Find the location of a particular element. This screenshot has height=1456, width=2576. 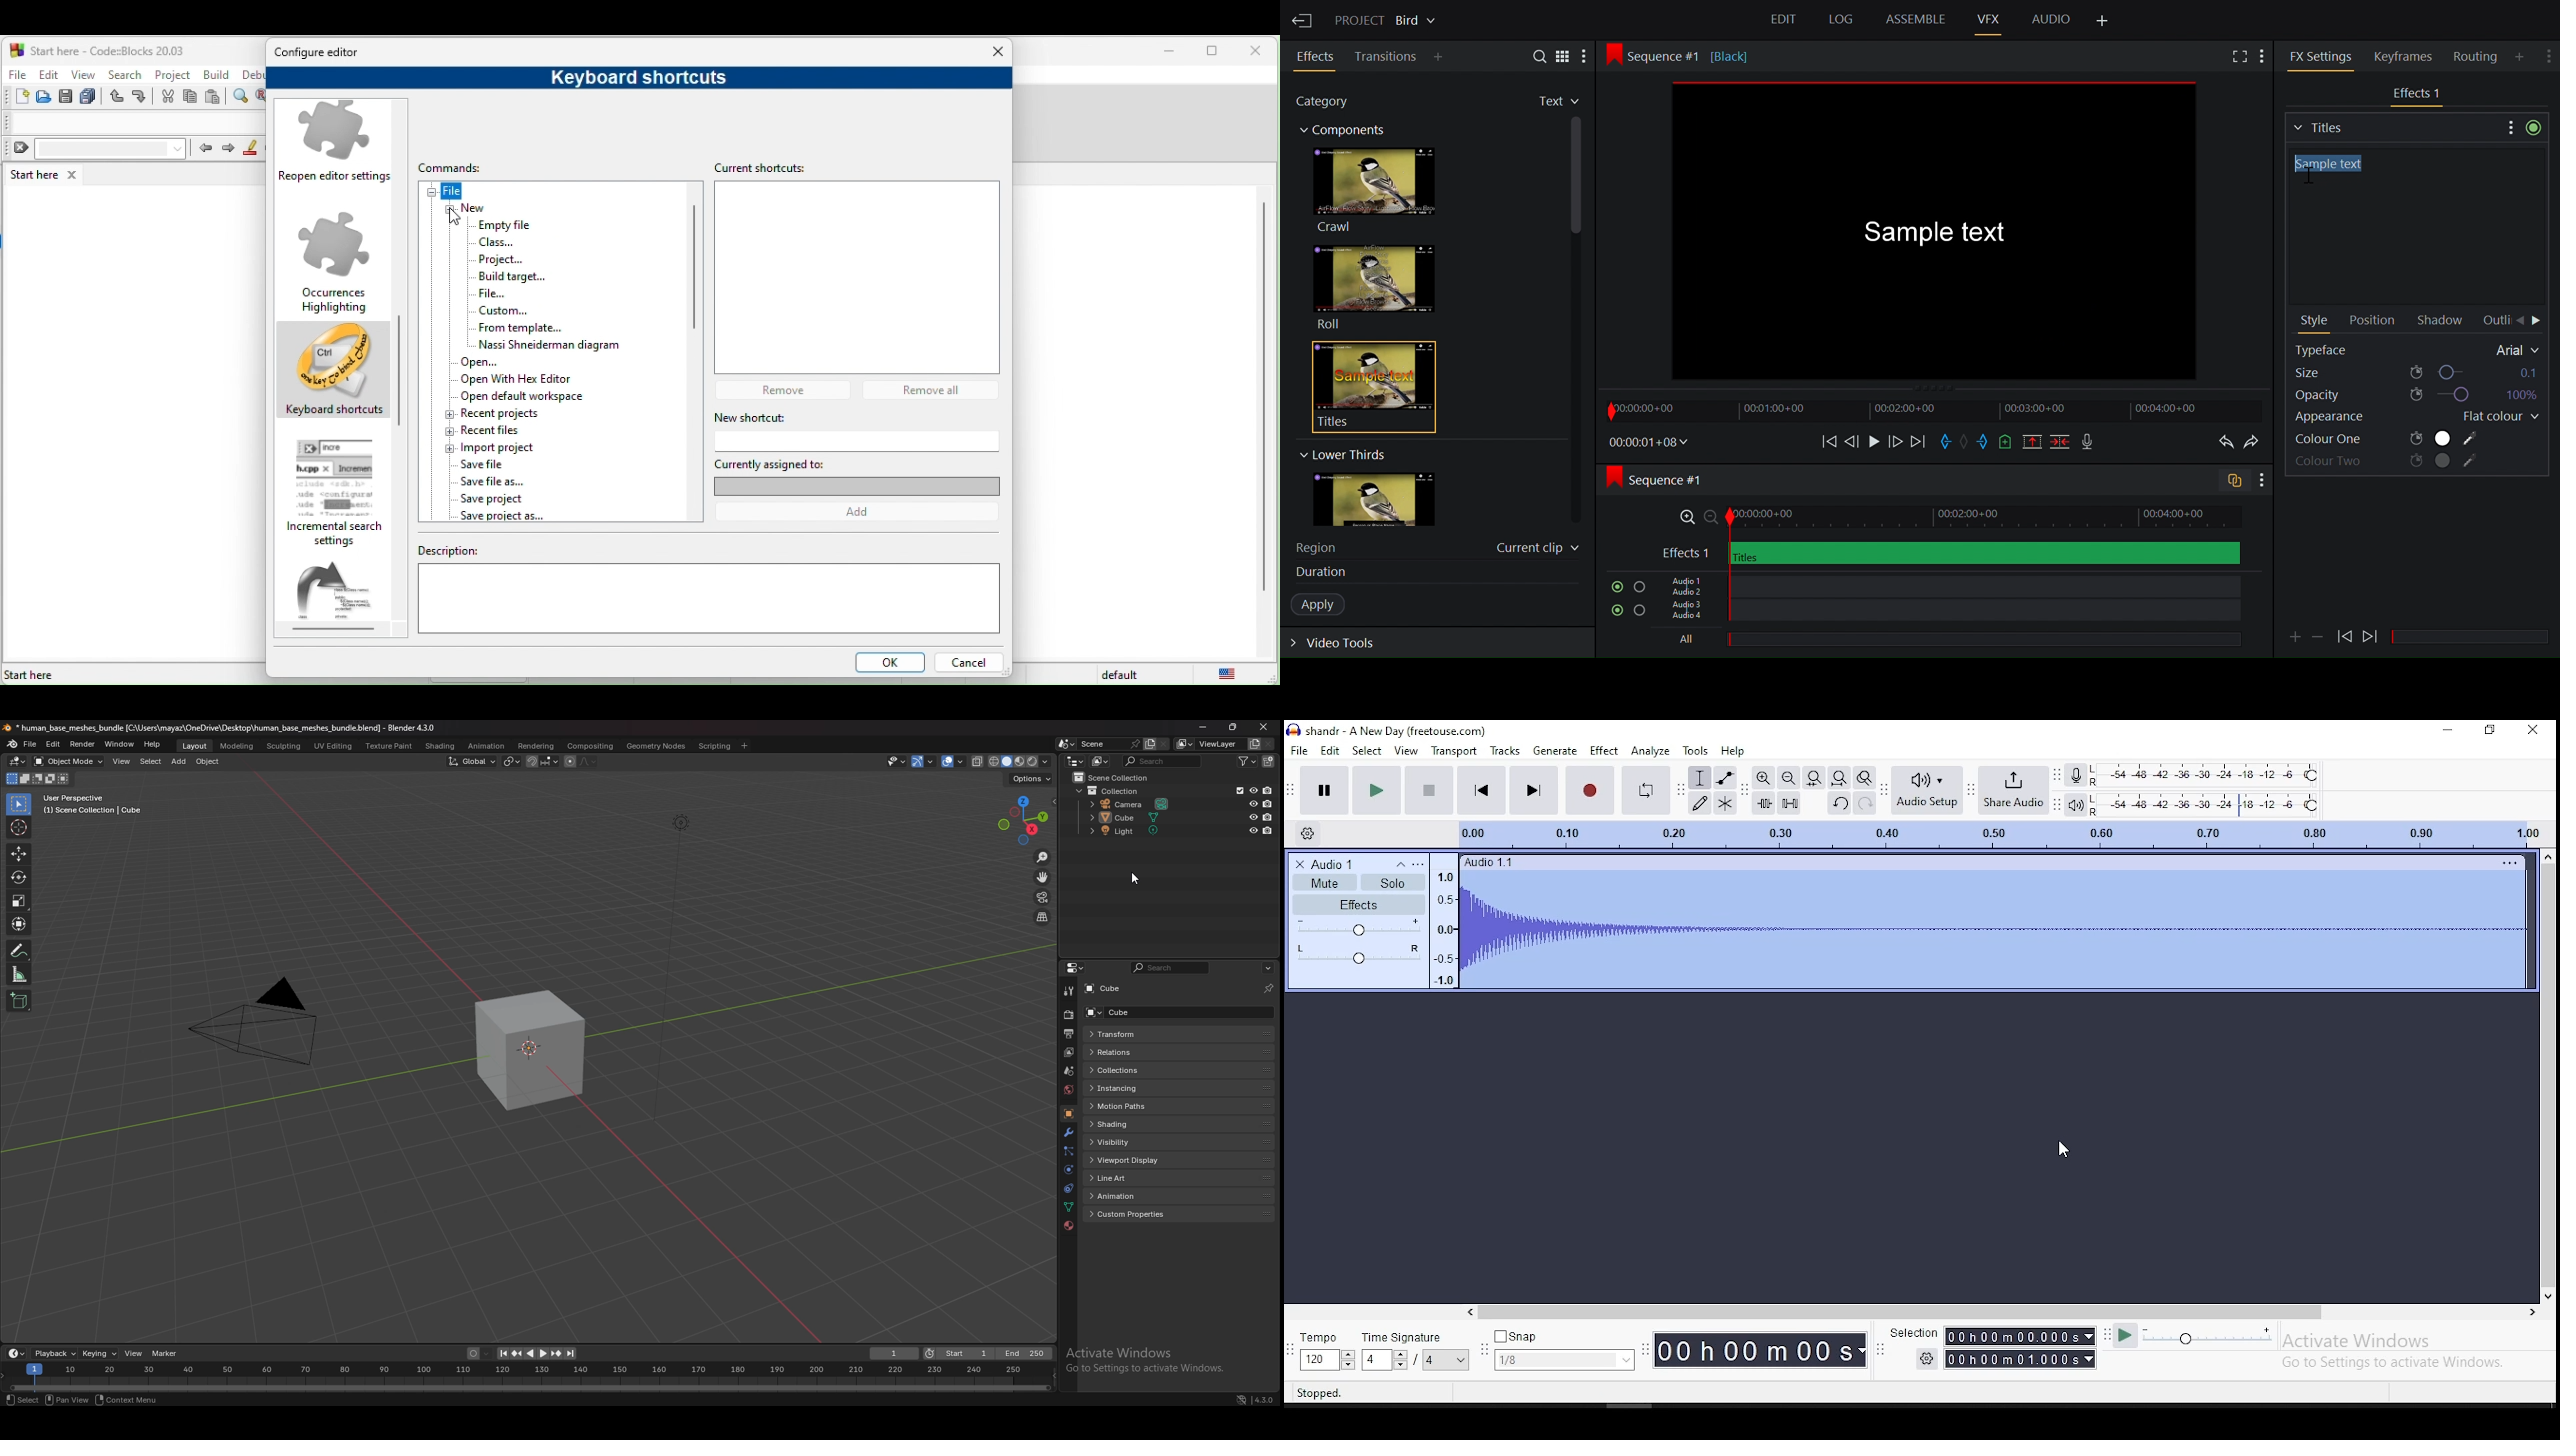

Position is located at coordinates (2371, 321).